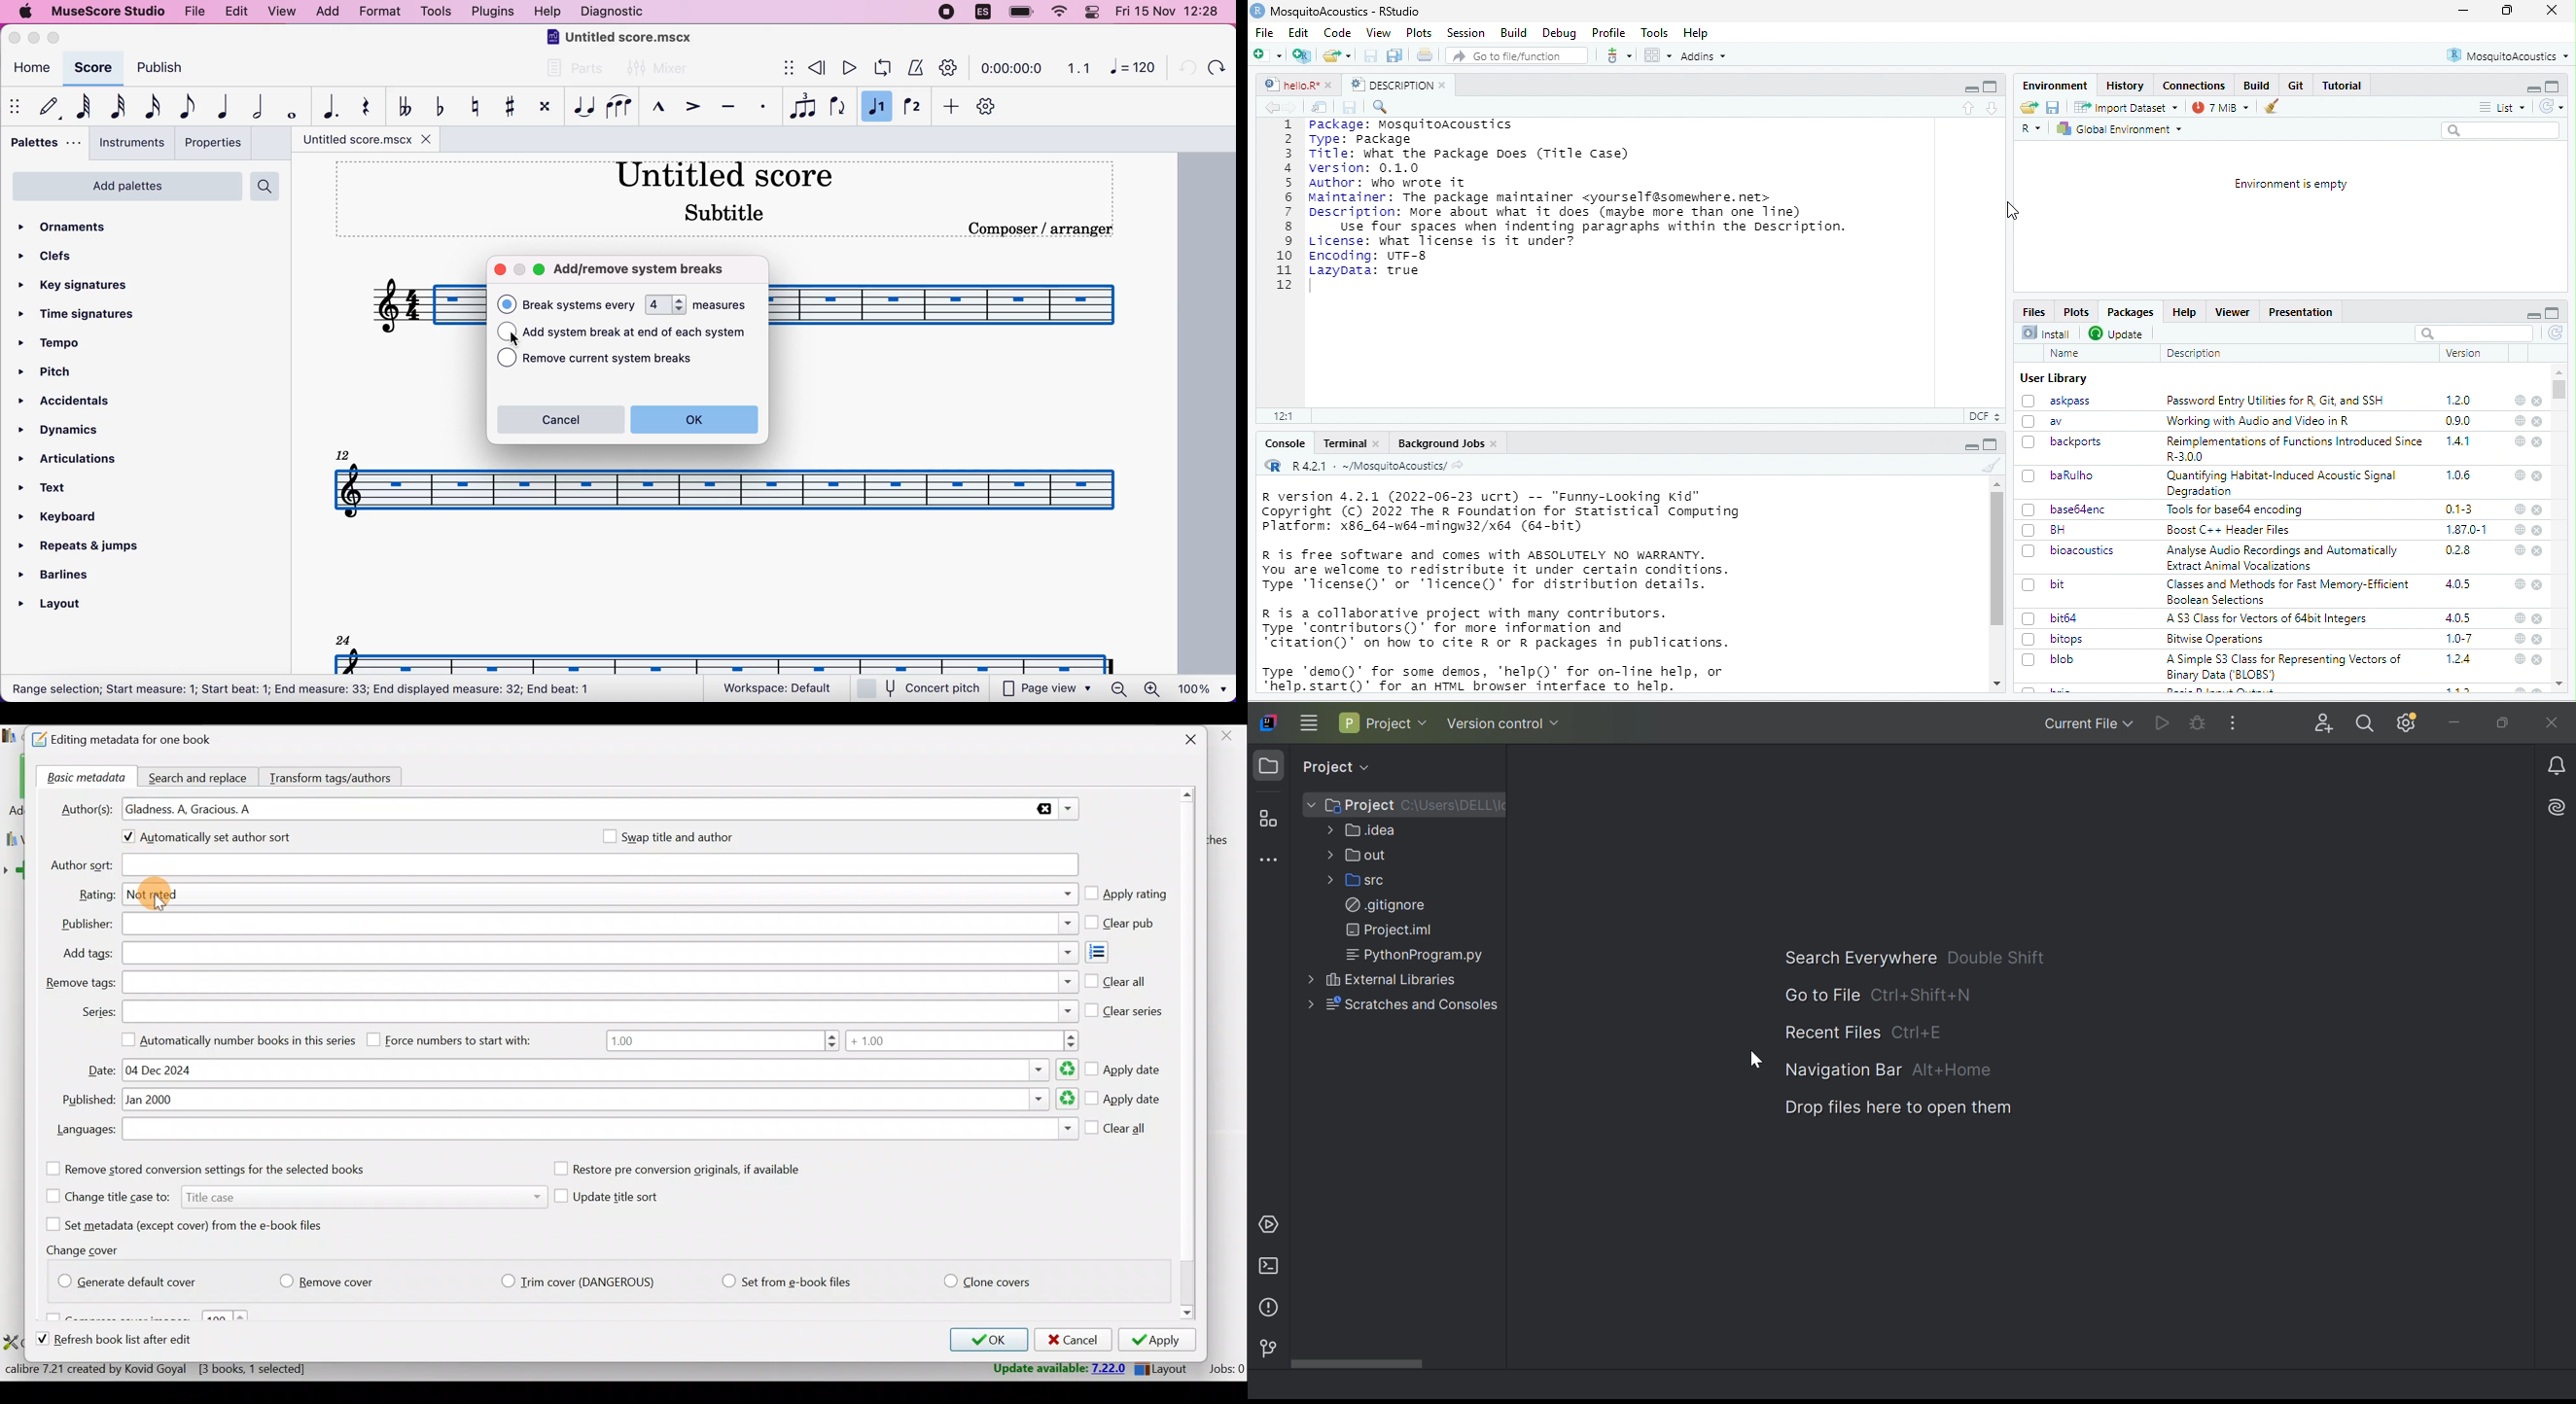  I want to click on minimize, so click(2463, 10).